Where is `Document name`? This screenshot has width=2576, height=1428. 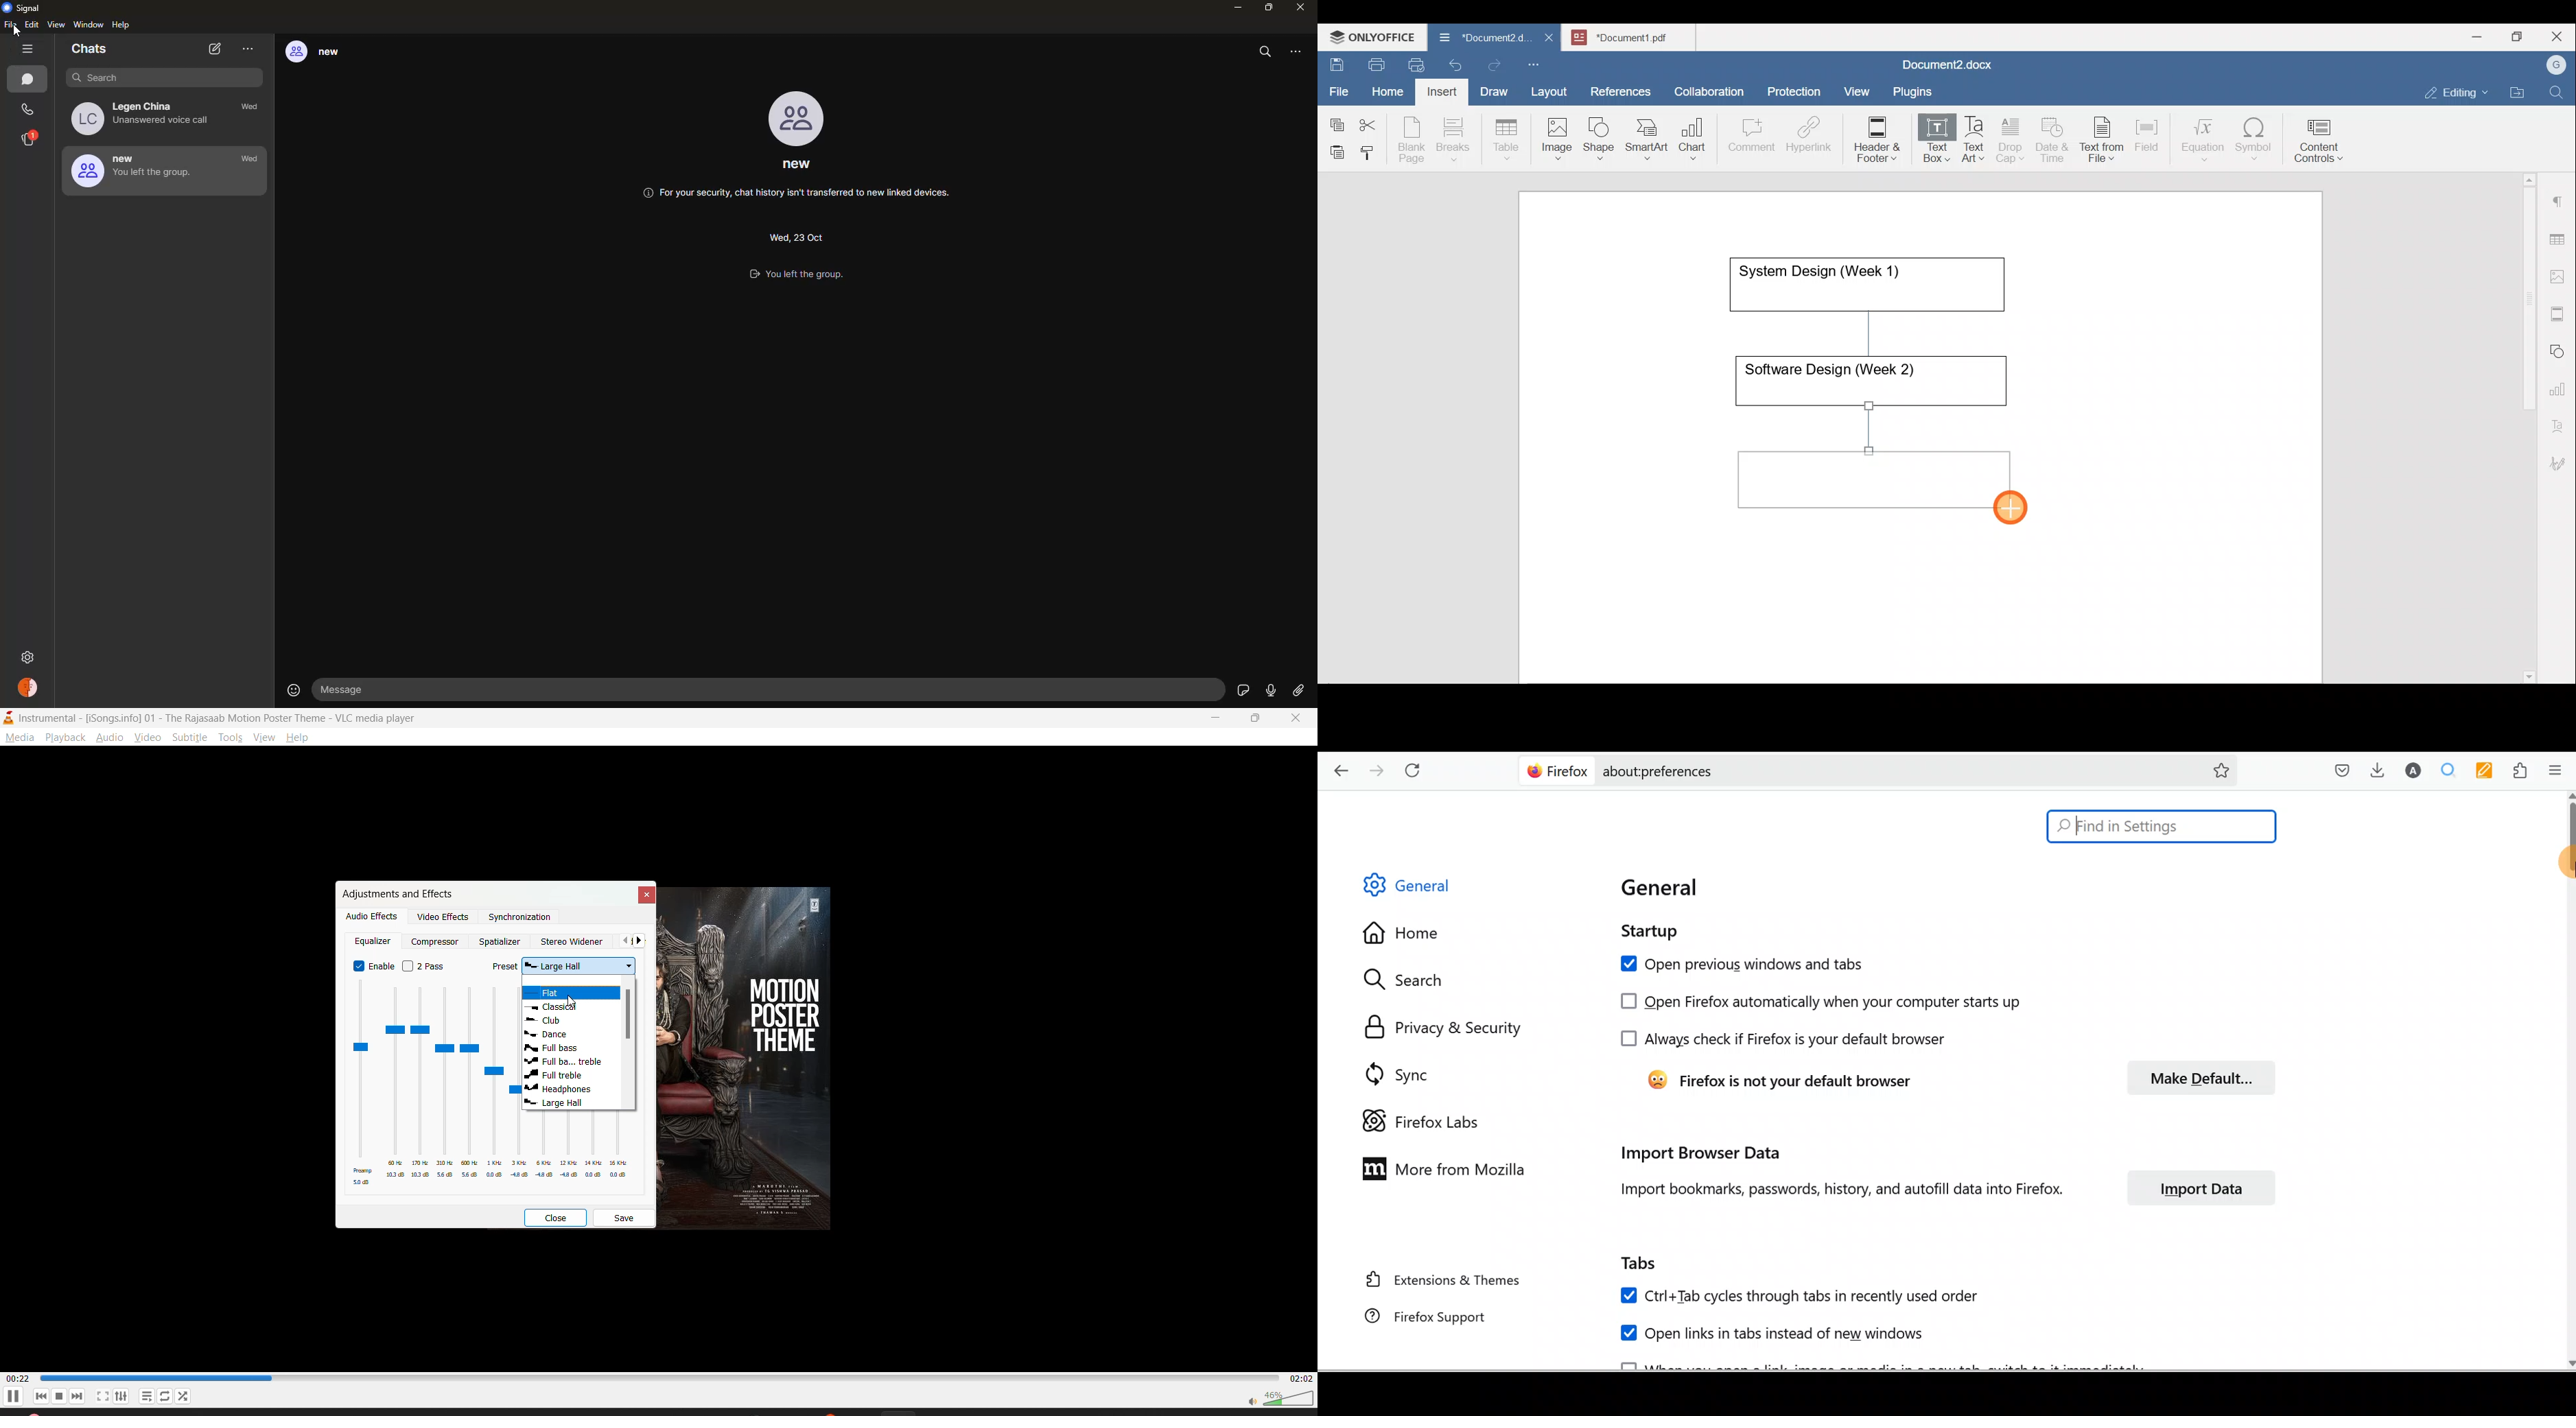 Document name is located at coordinates (1636, 35).